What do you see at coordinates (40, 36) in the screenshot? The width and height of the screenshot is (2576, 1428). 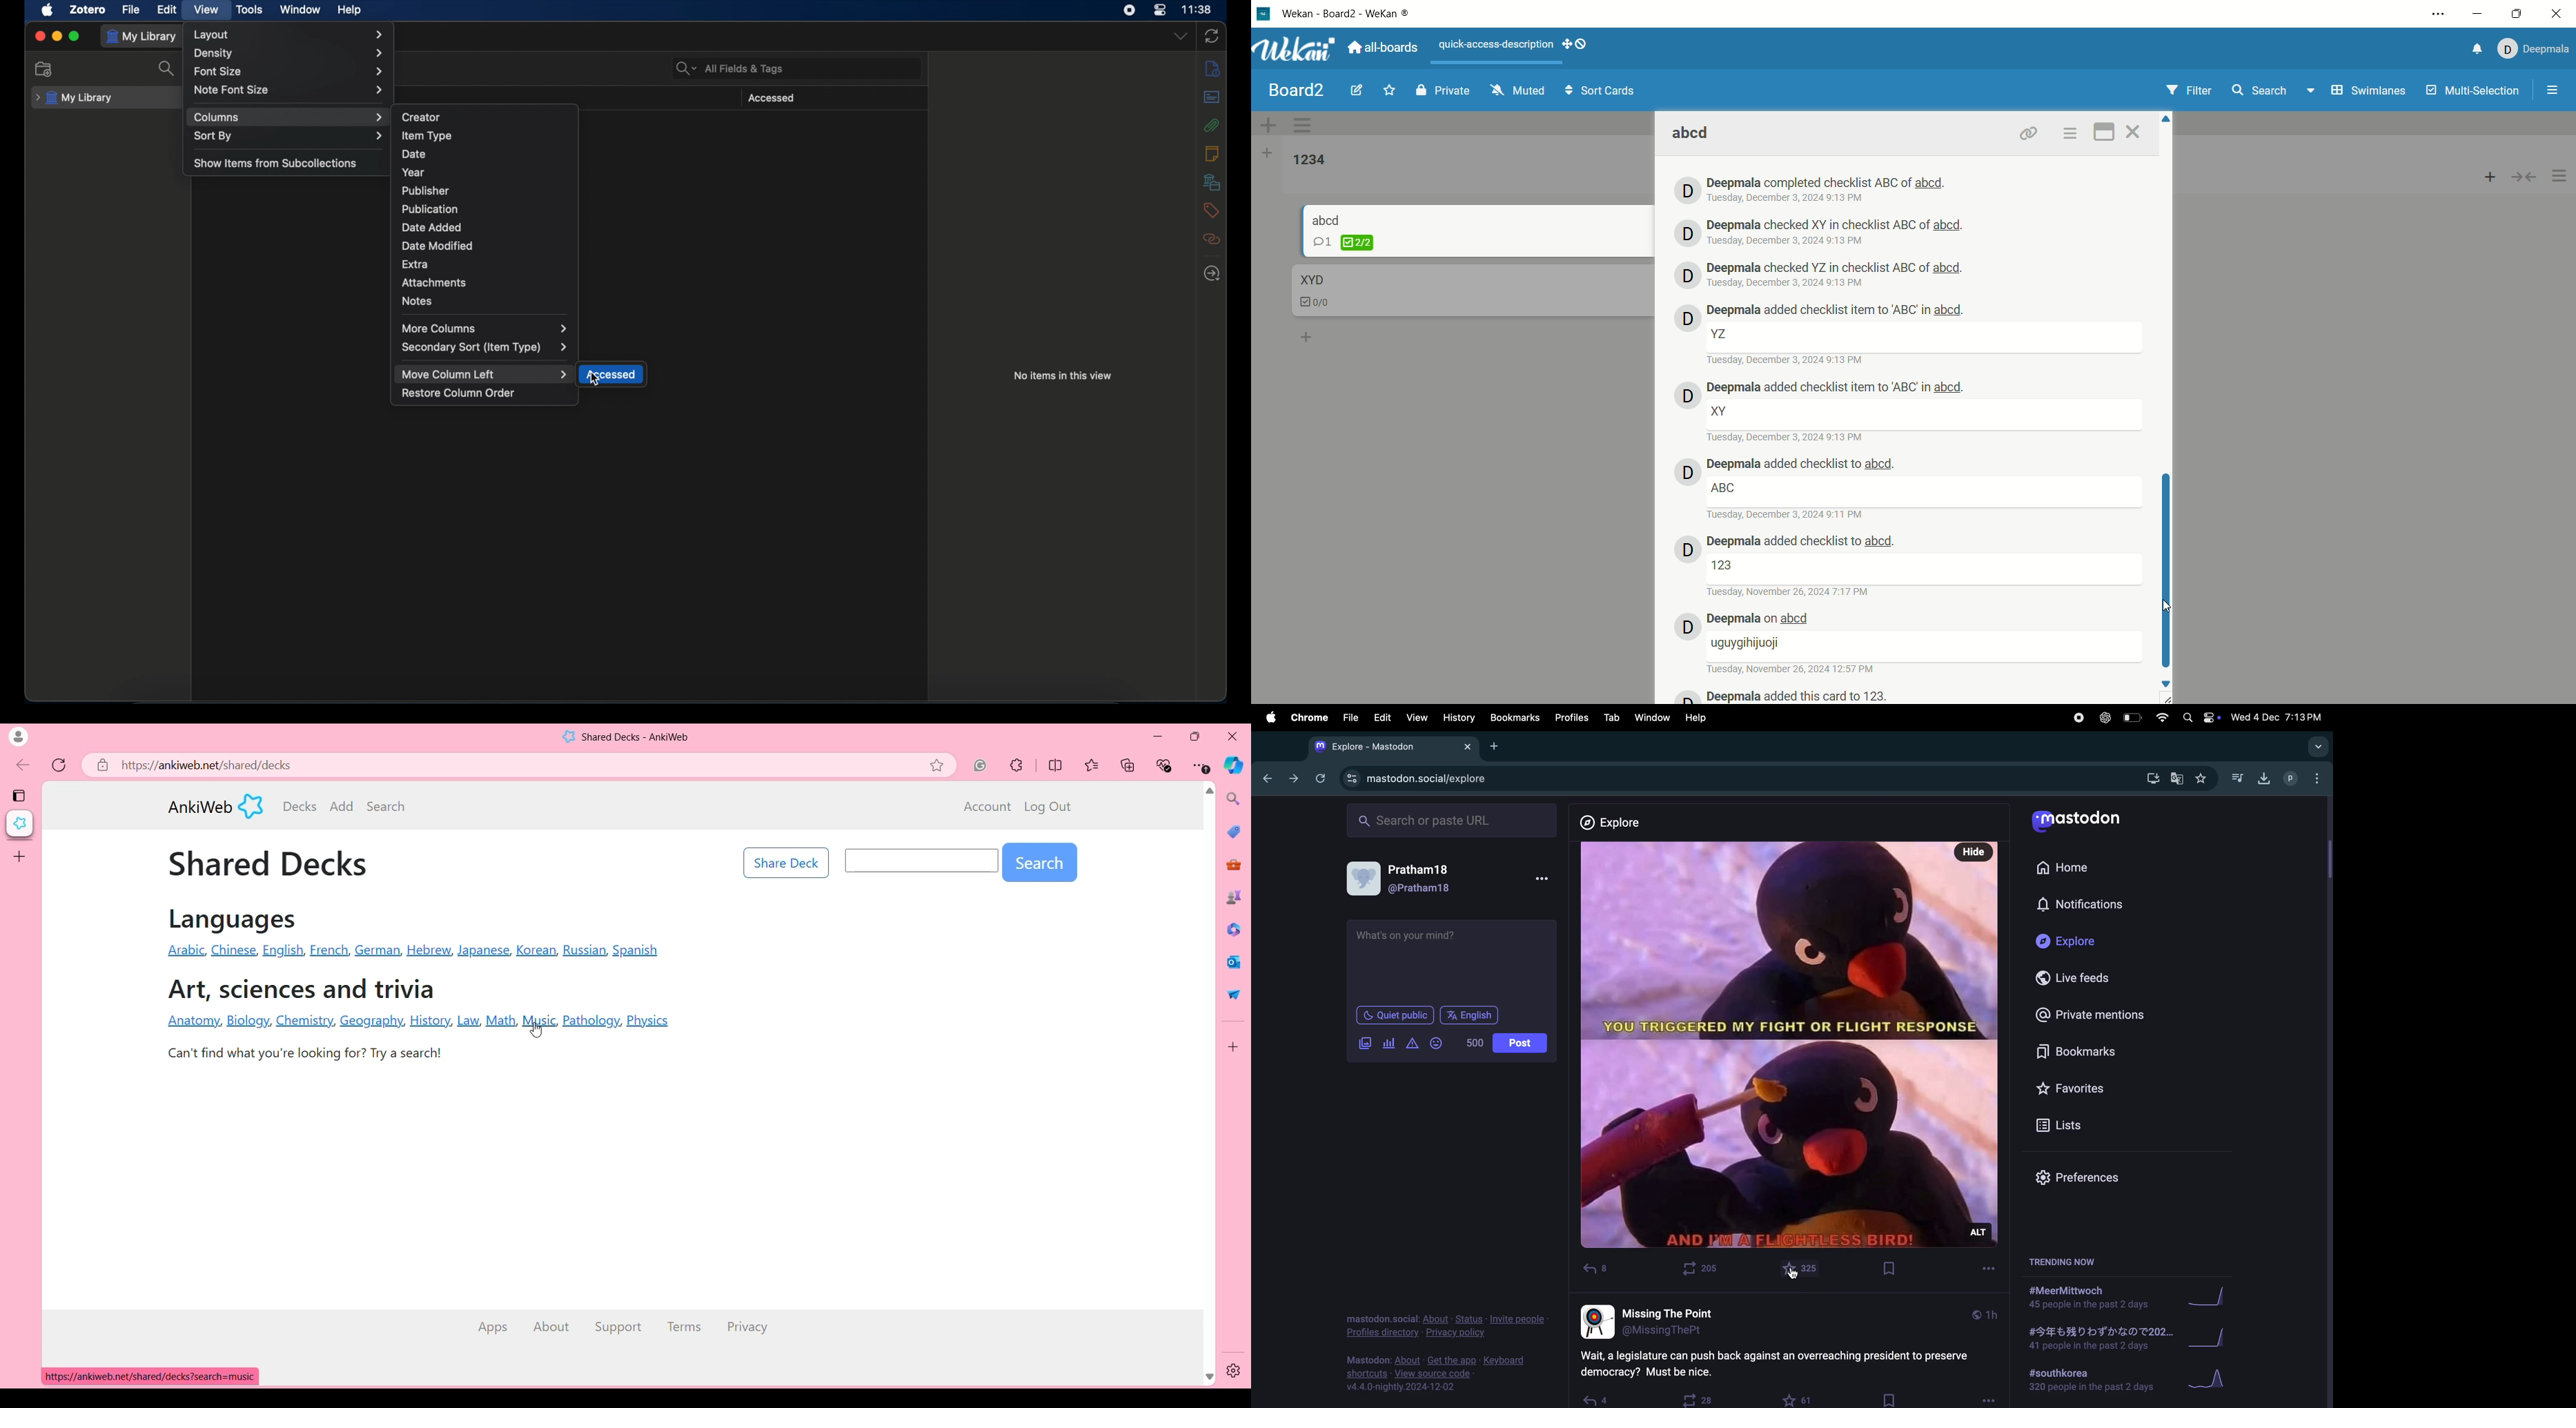 I see `close` at bounding box center [40, 36].